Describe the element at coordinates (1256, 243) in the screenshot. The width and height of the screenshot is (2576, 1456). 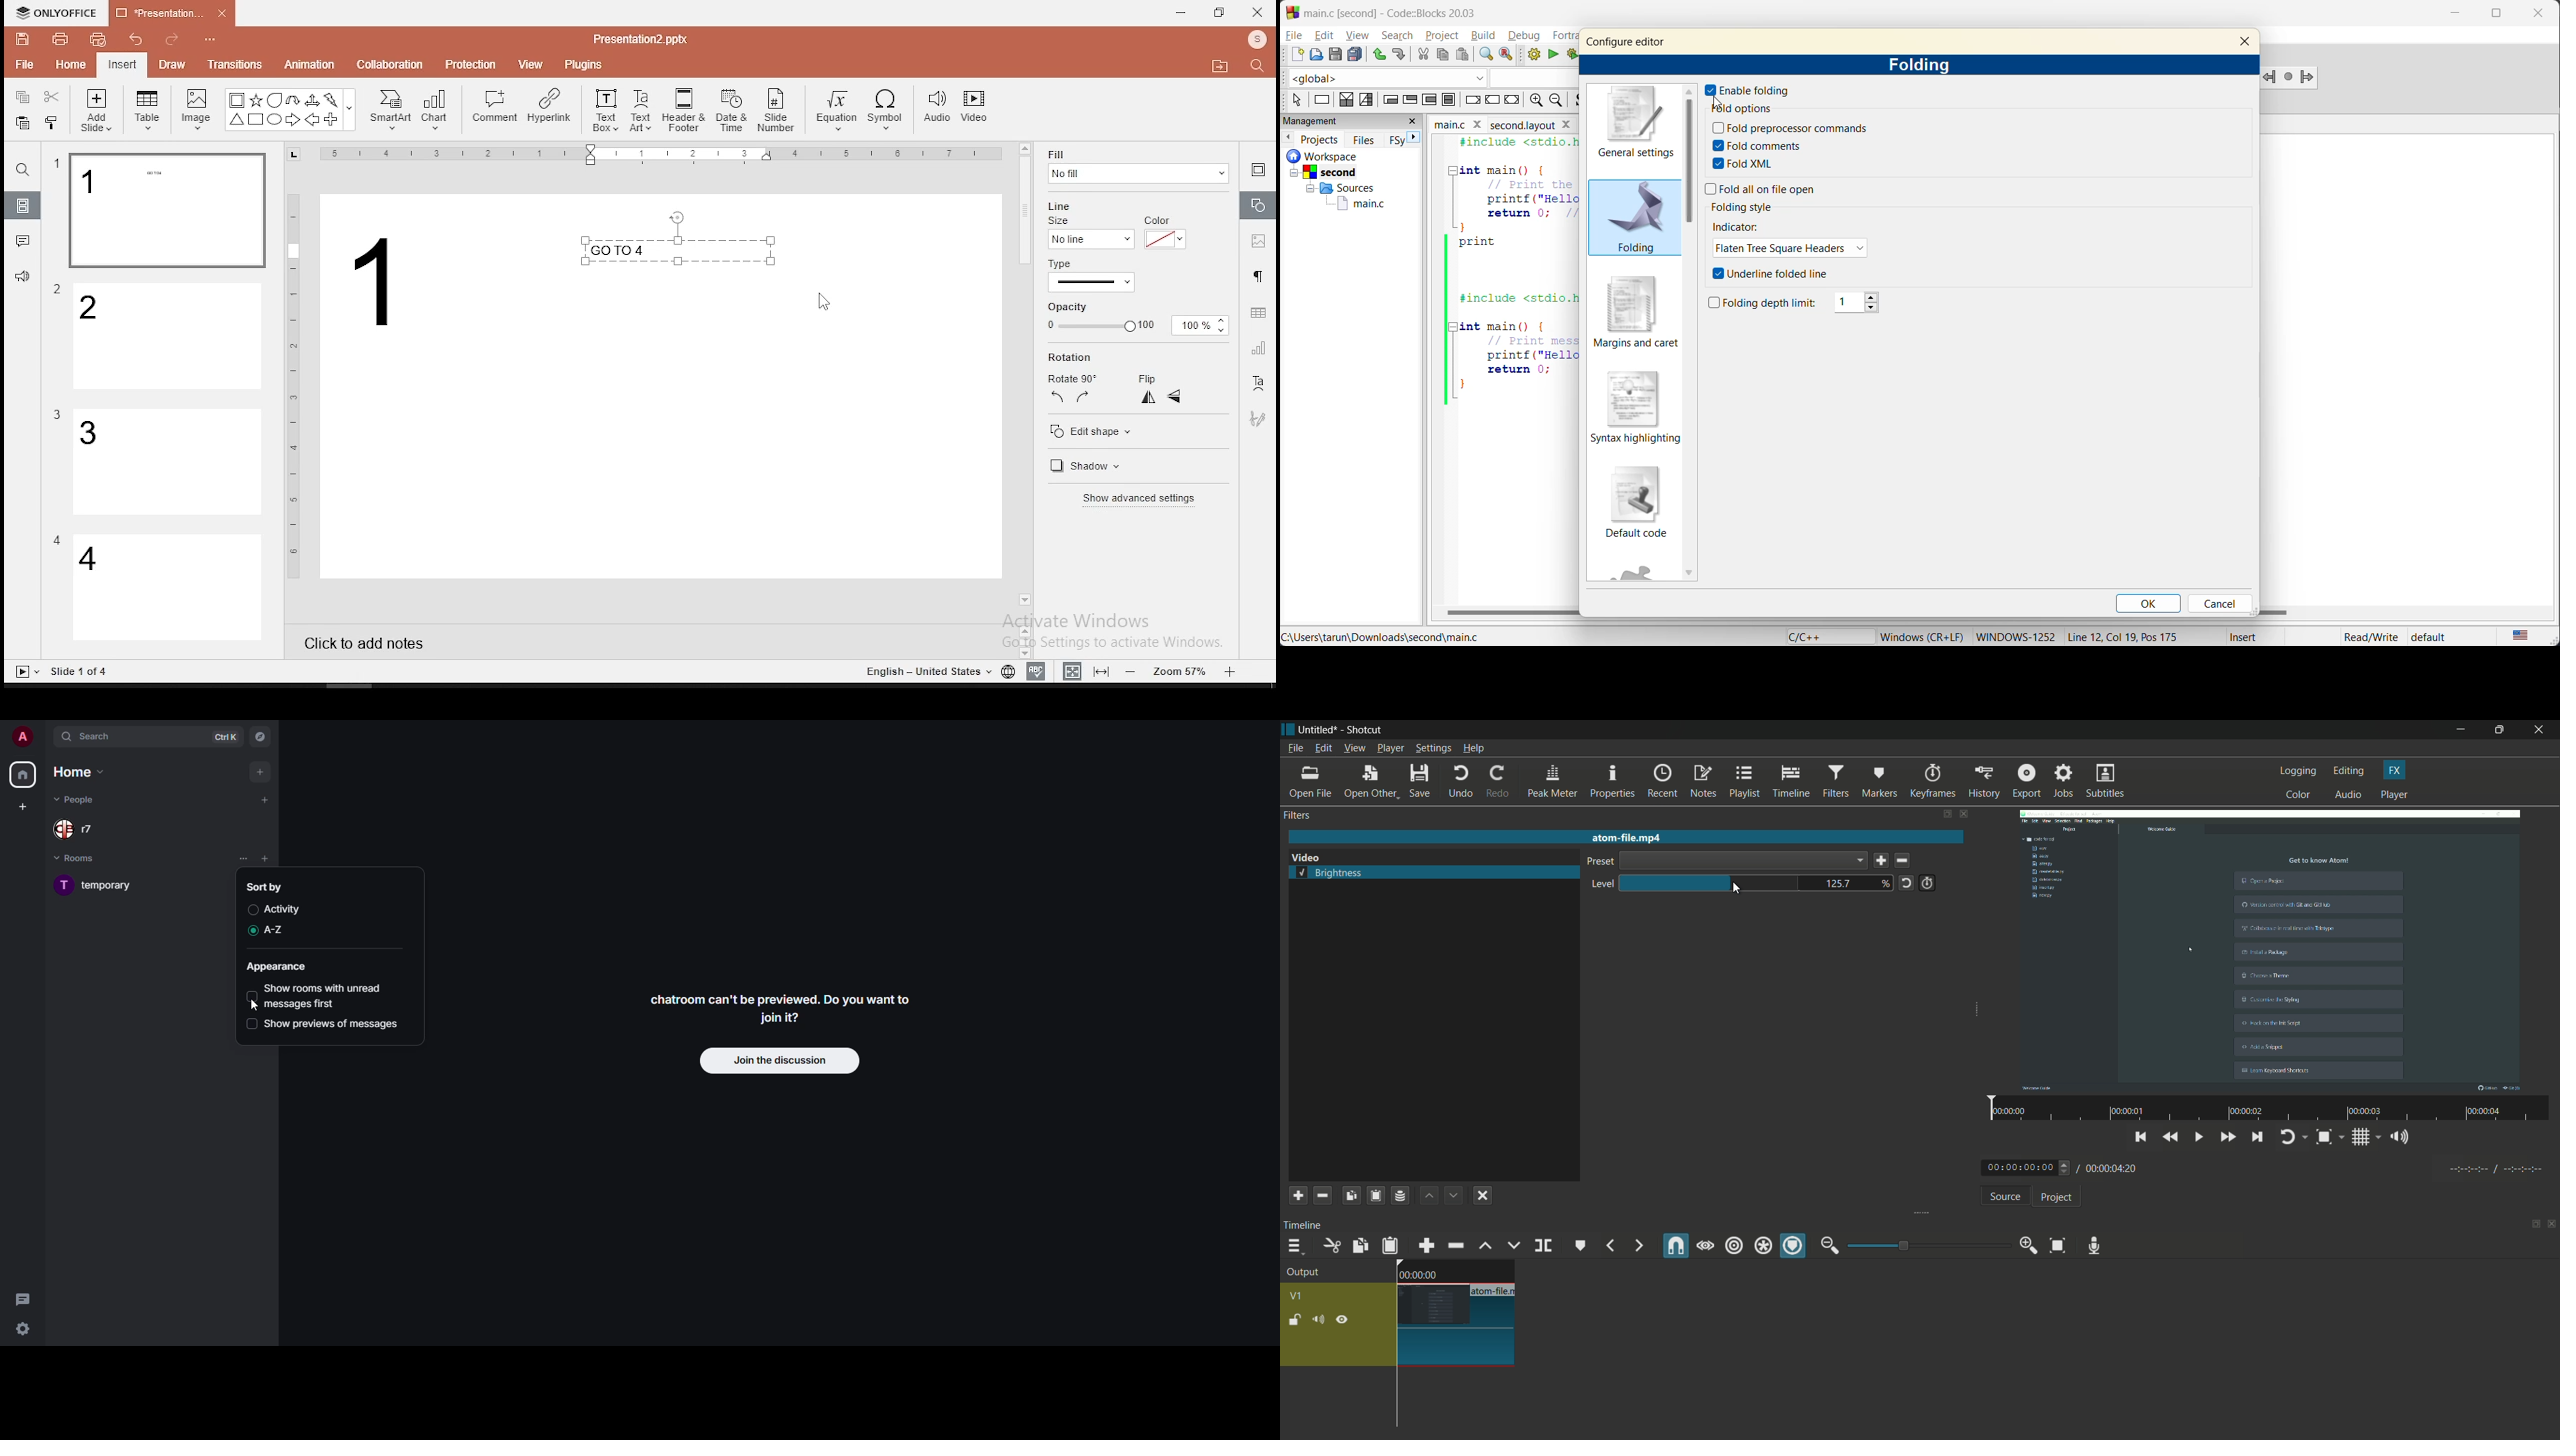
I see `image settings` at that location.